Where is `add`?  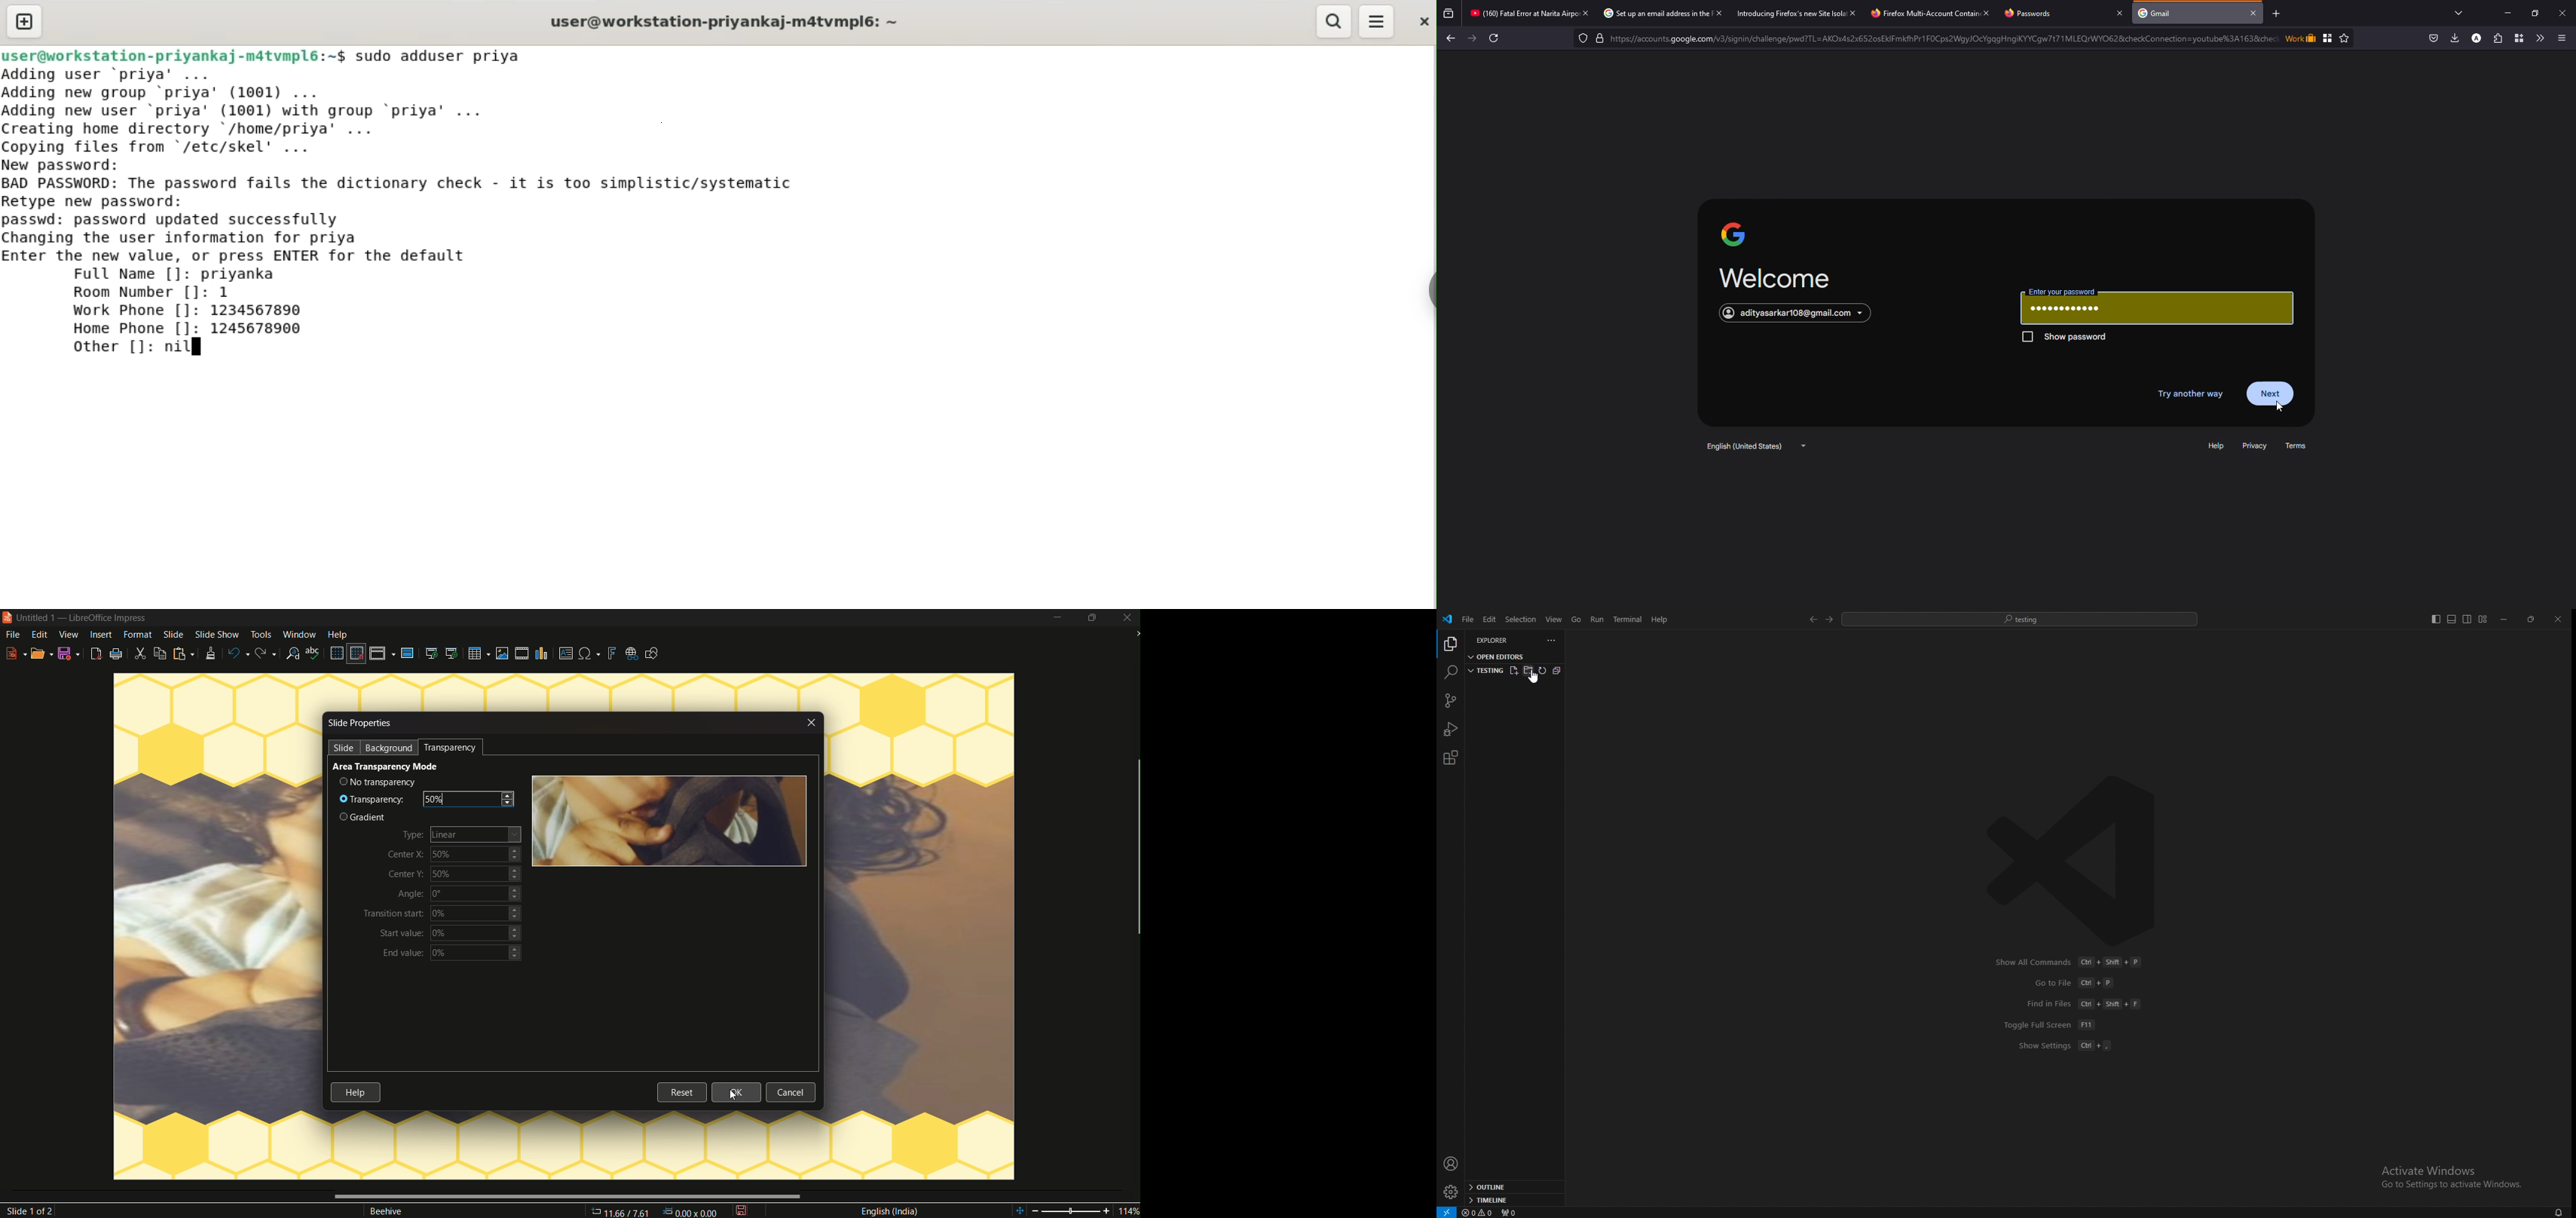
add is located at coordinates (2276, 14).